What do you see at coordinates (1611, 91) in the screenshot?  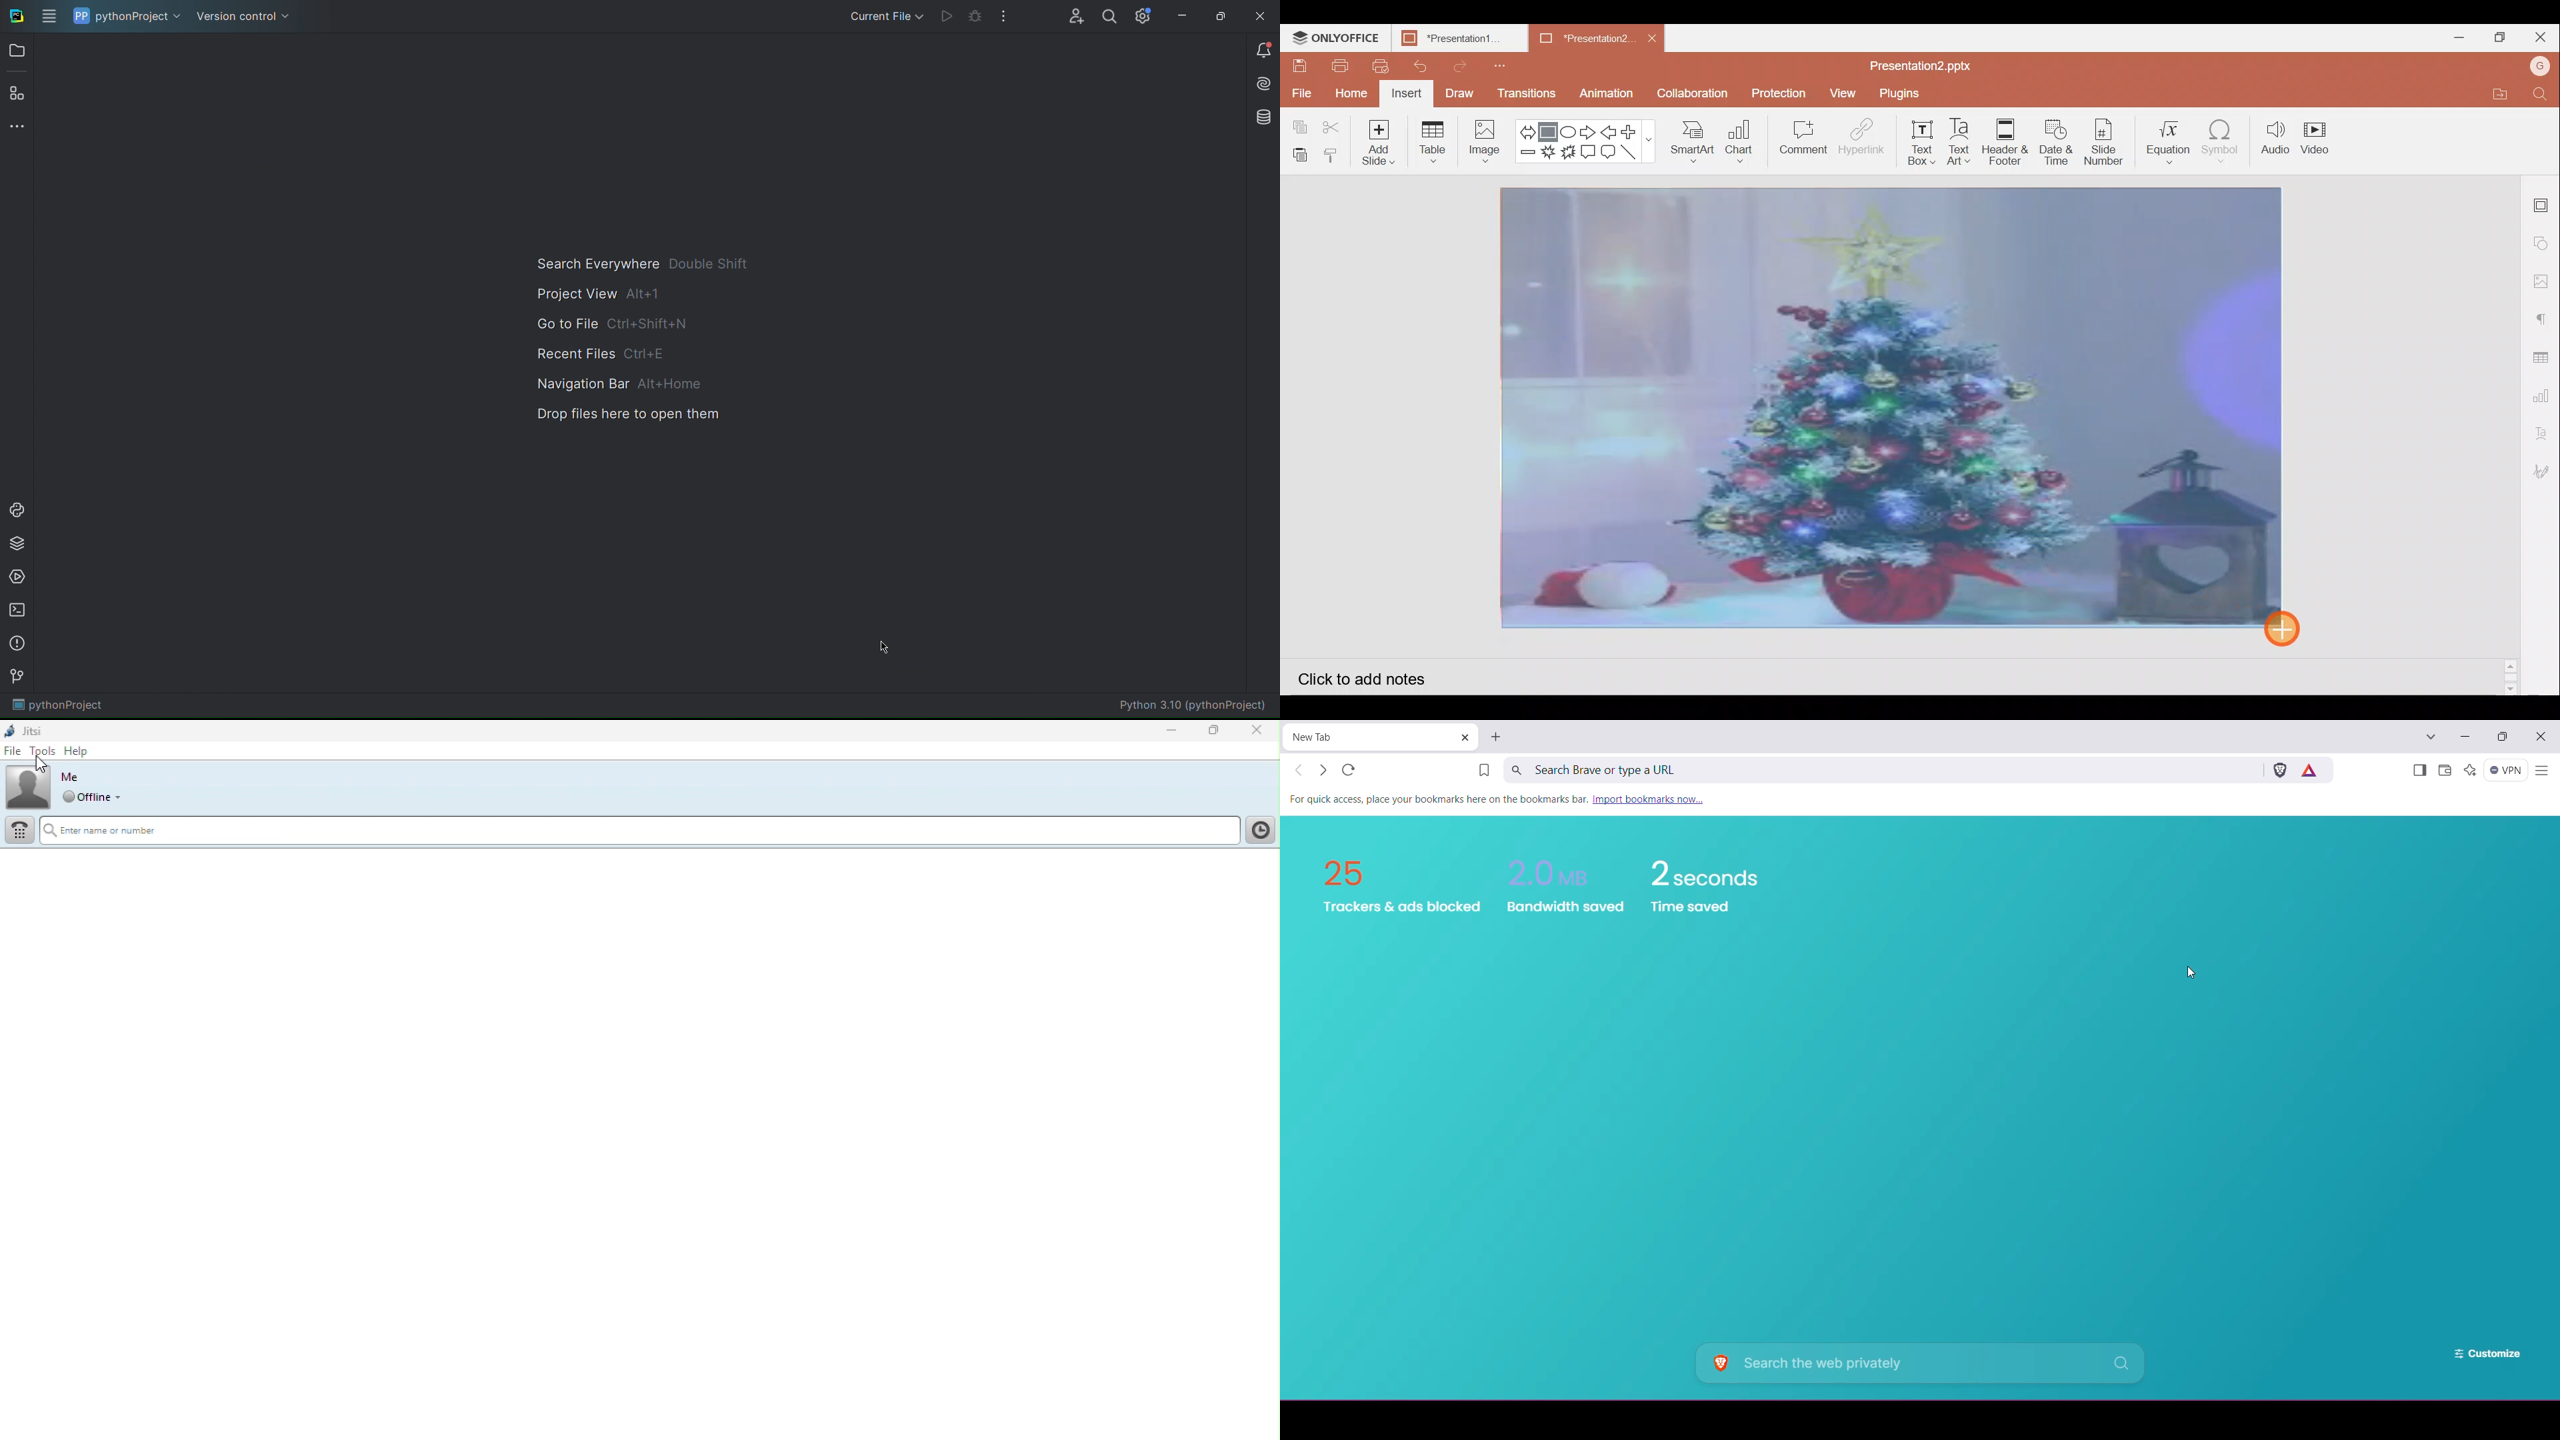 I see `Animation` at bounding box center [1611, 91].